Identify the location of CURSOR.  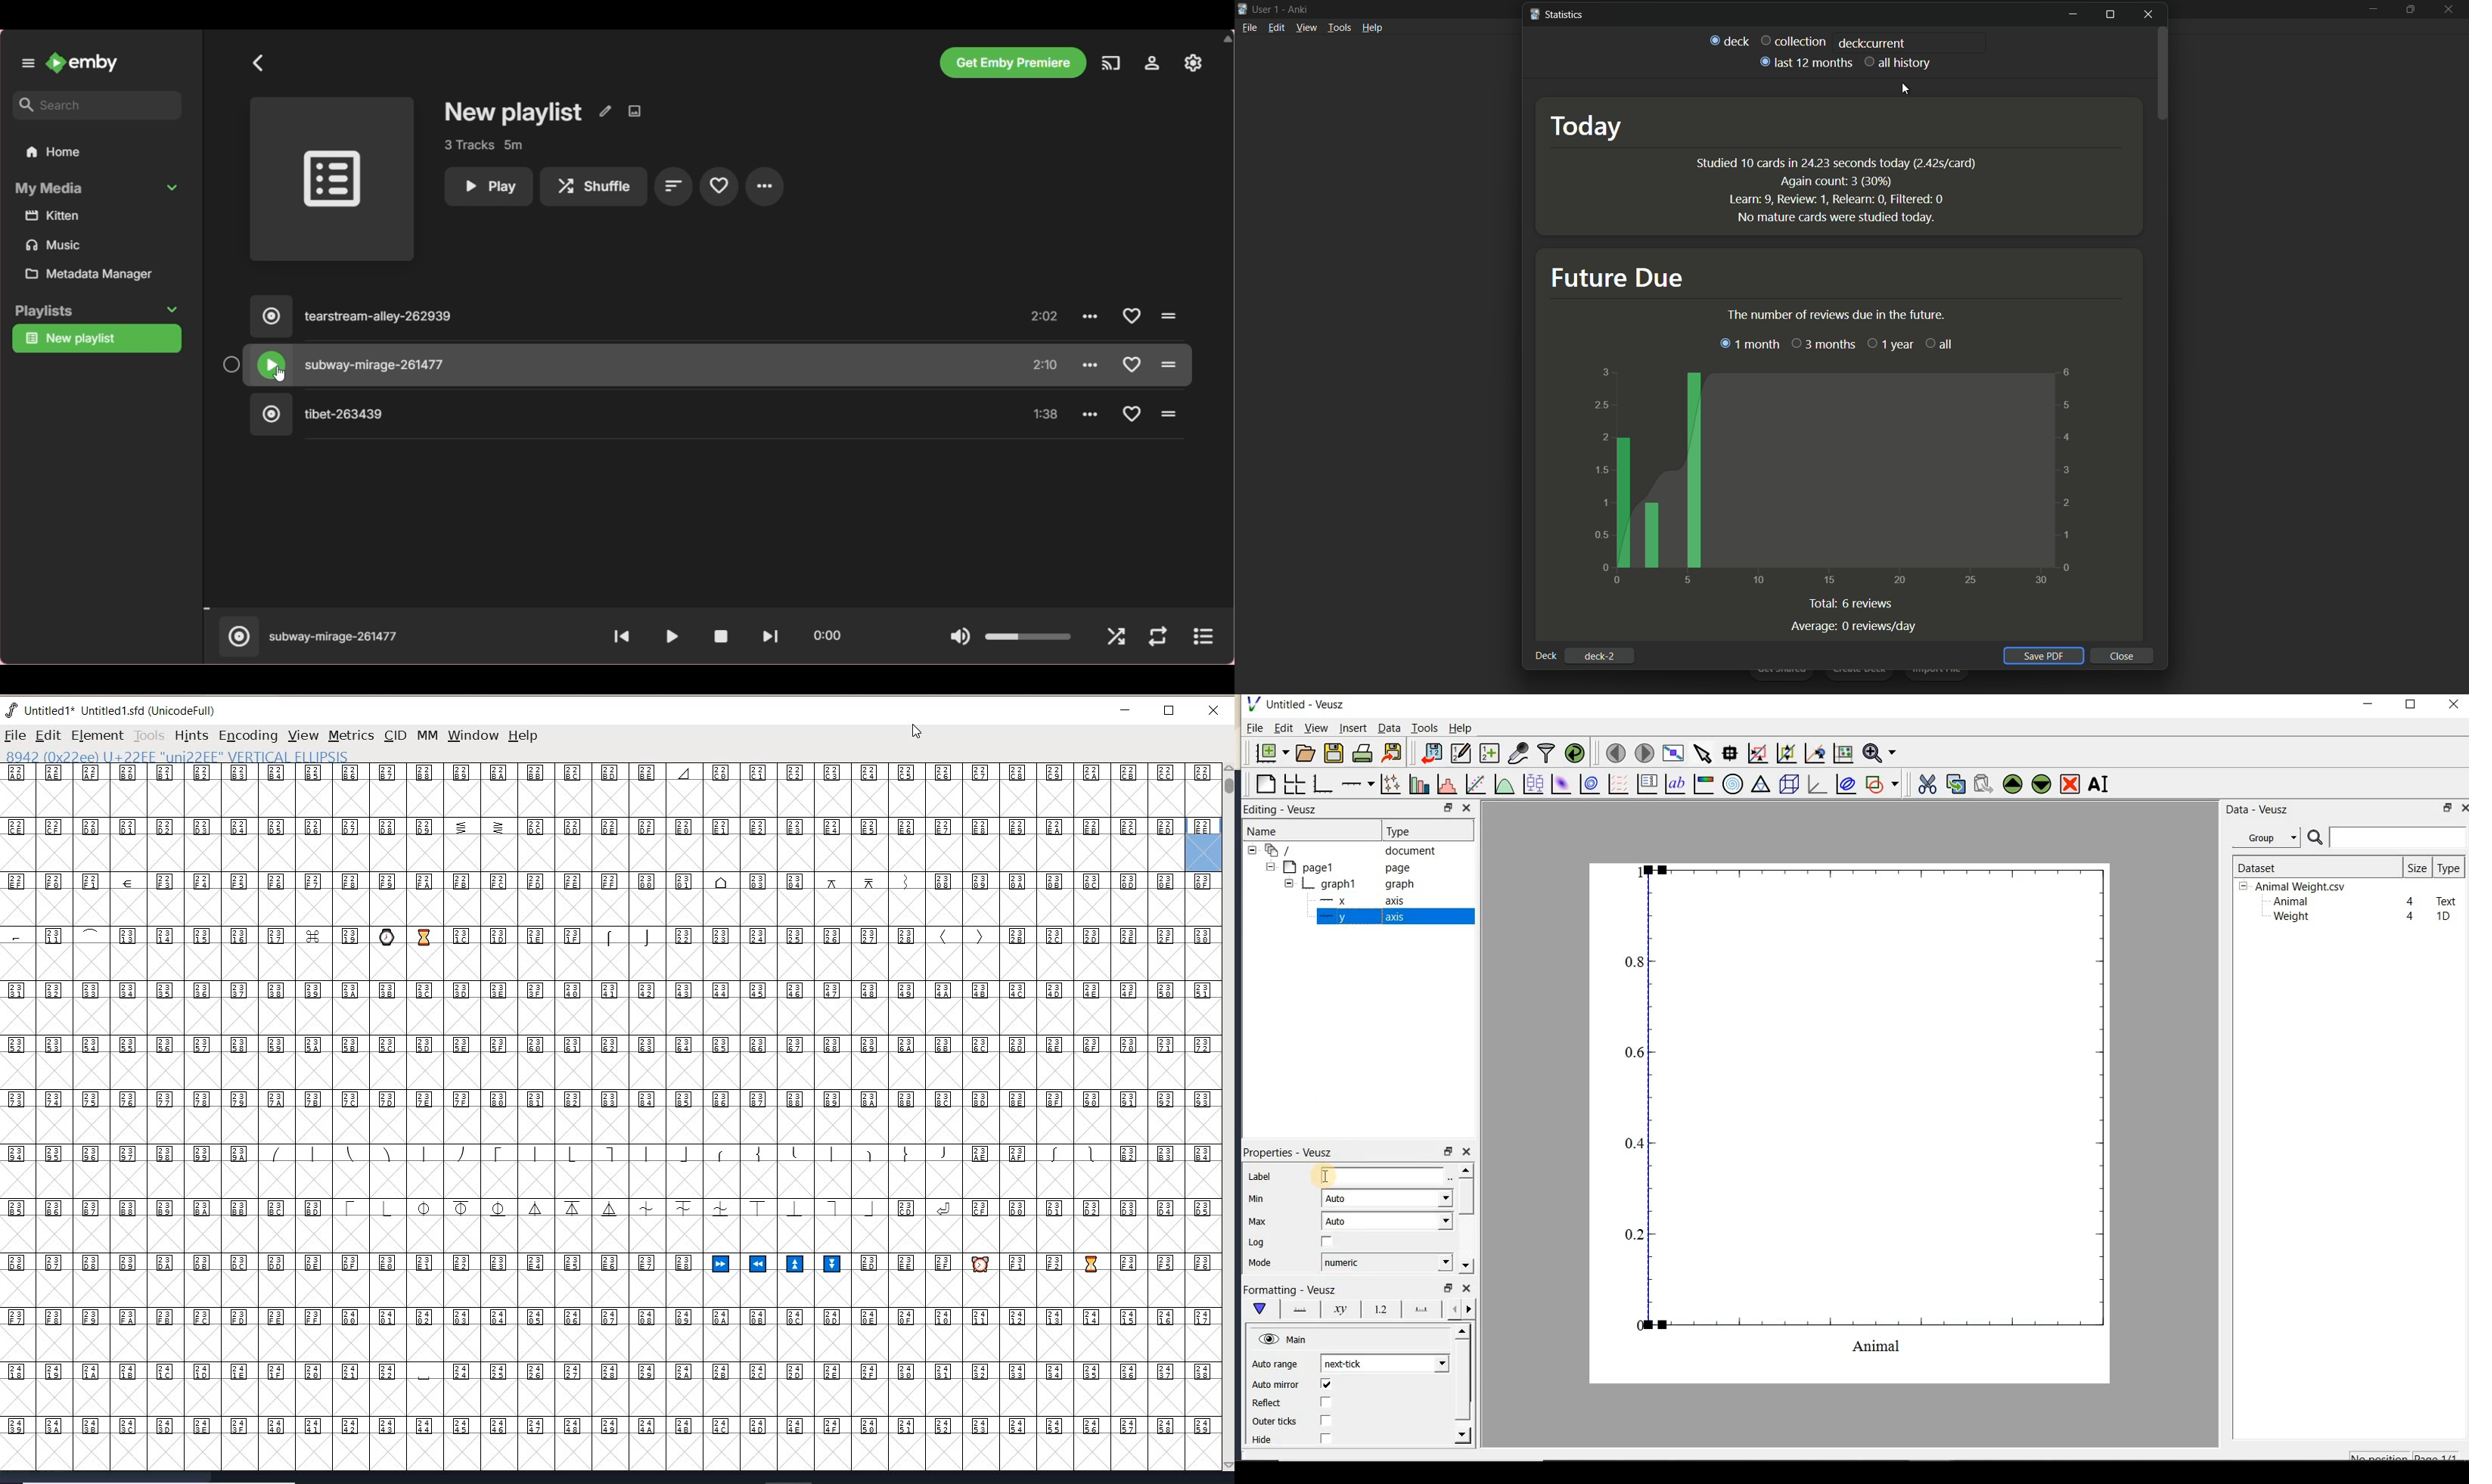
(915, 732).